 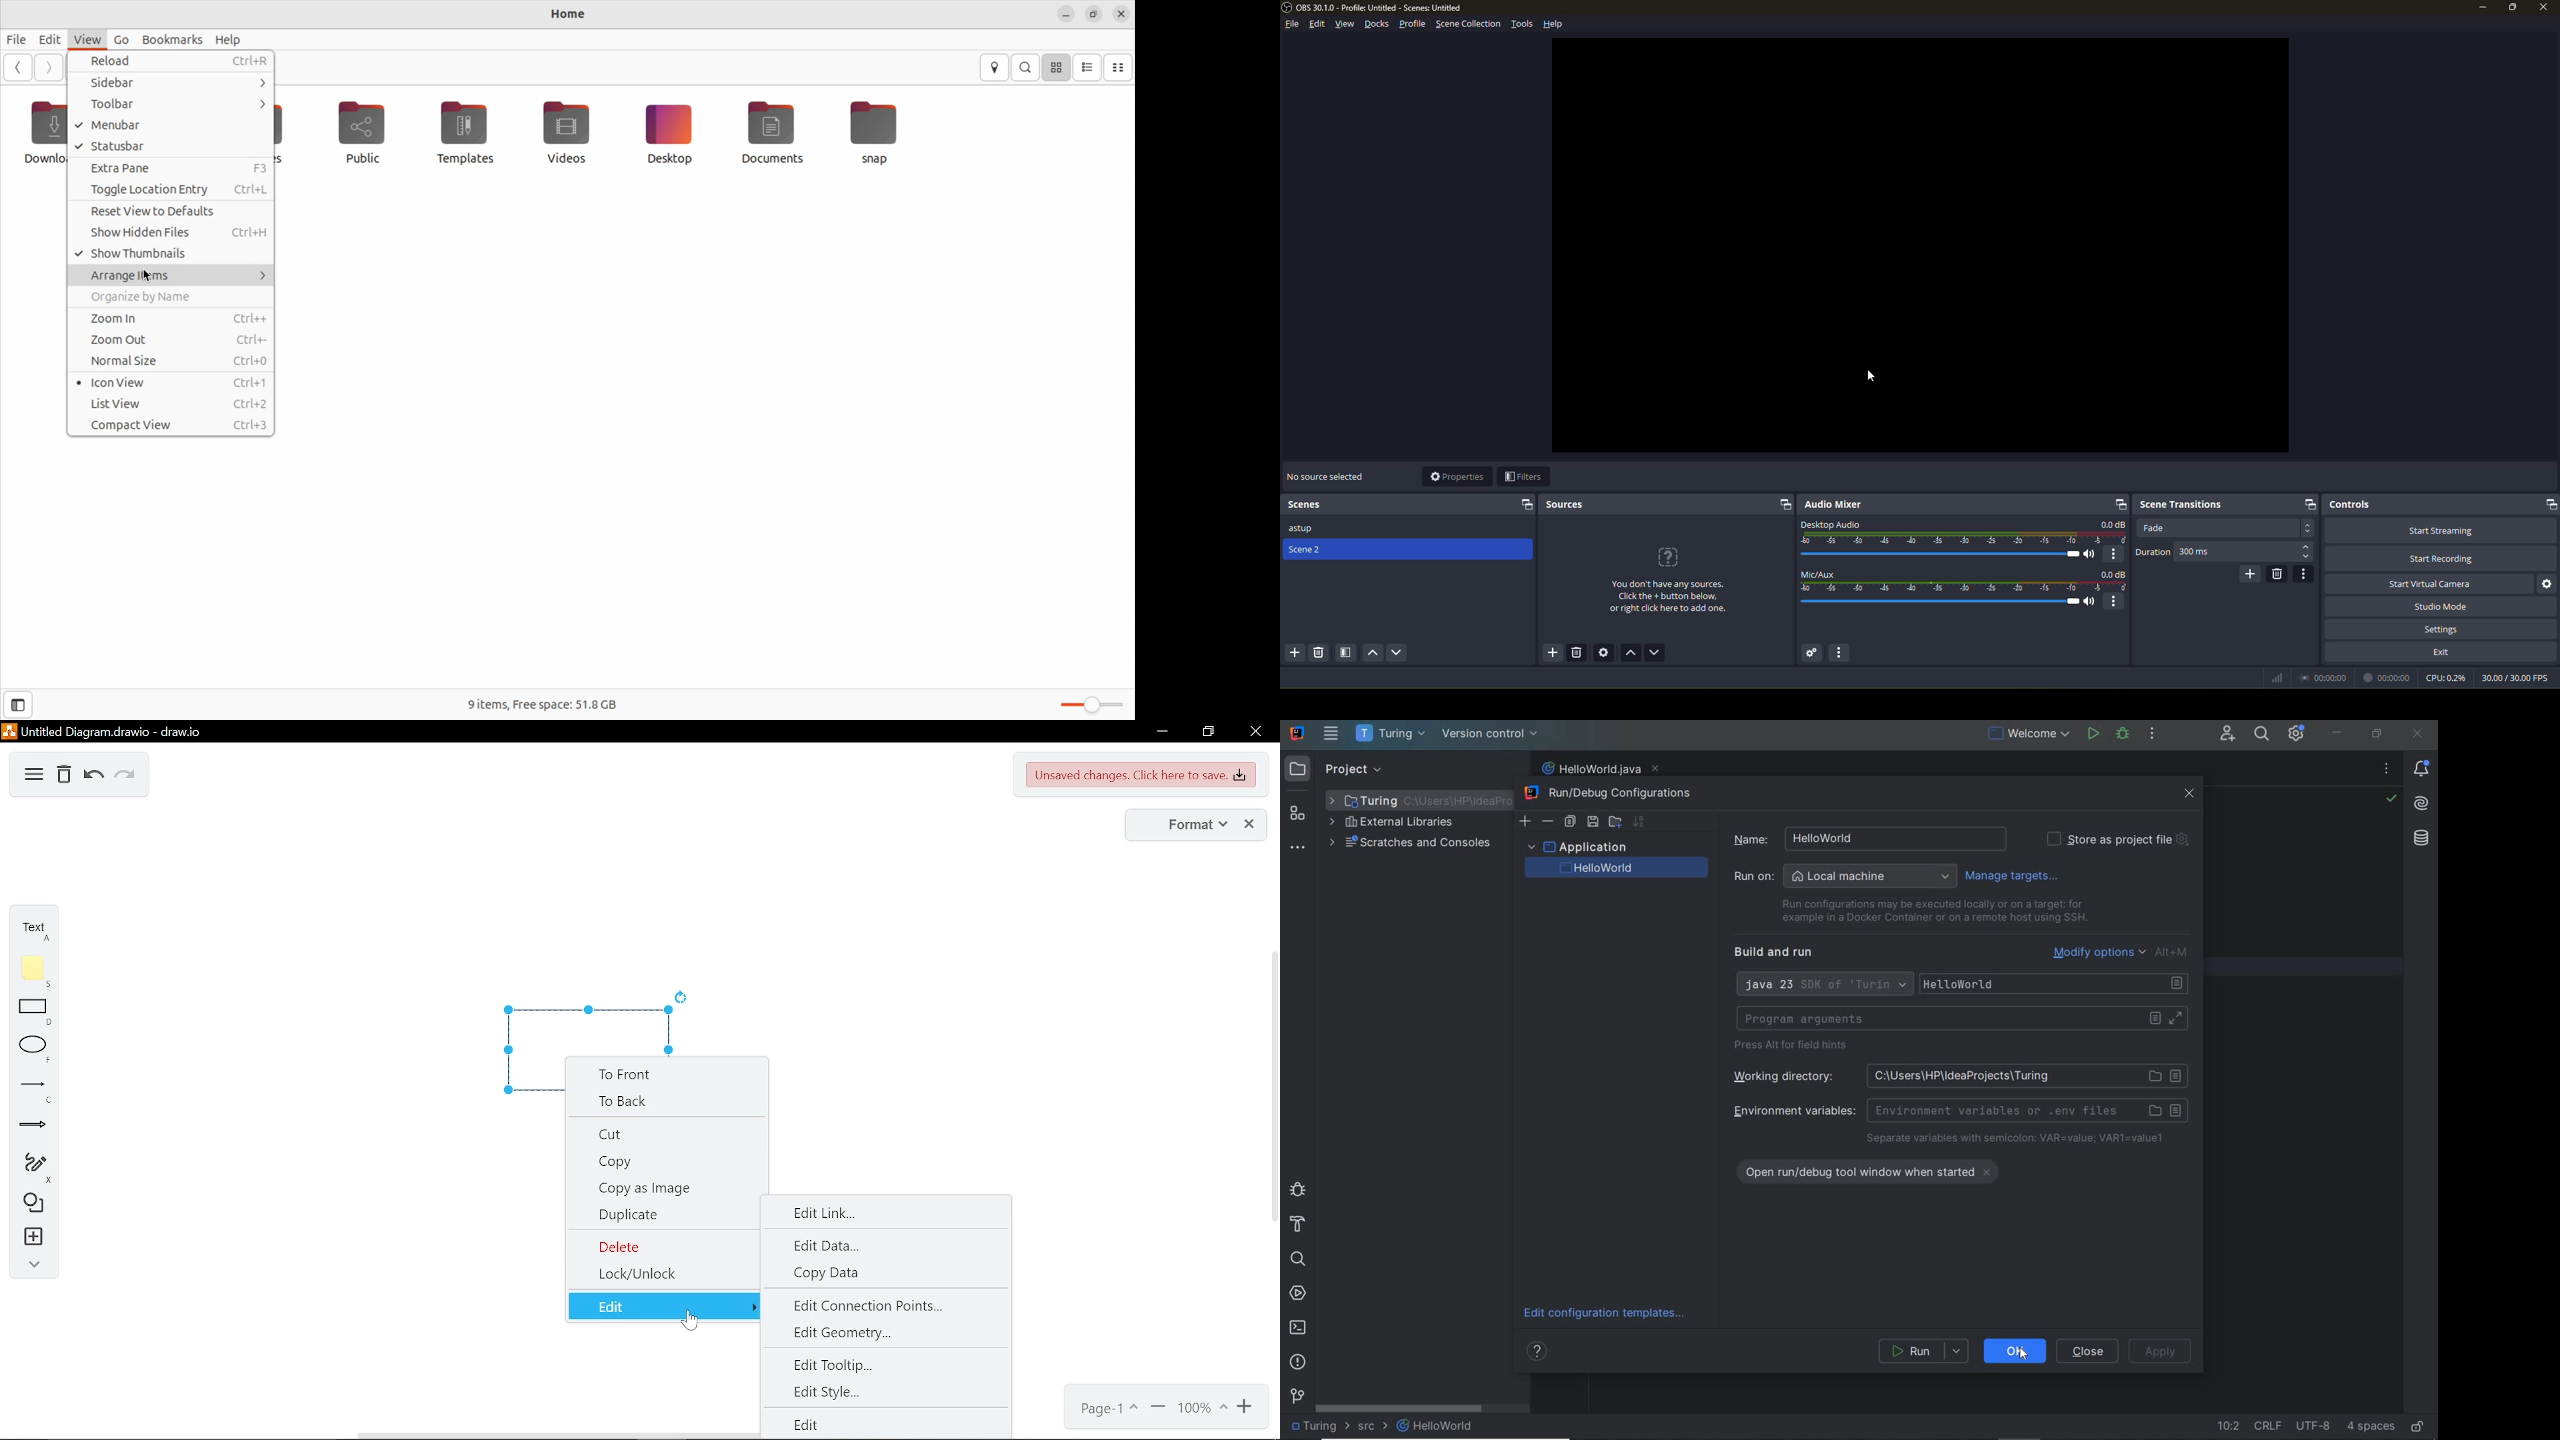 I want to click on time, so click(x=2323, y=677).